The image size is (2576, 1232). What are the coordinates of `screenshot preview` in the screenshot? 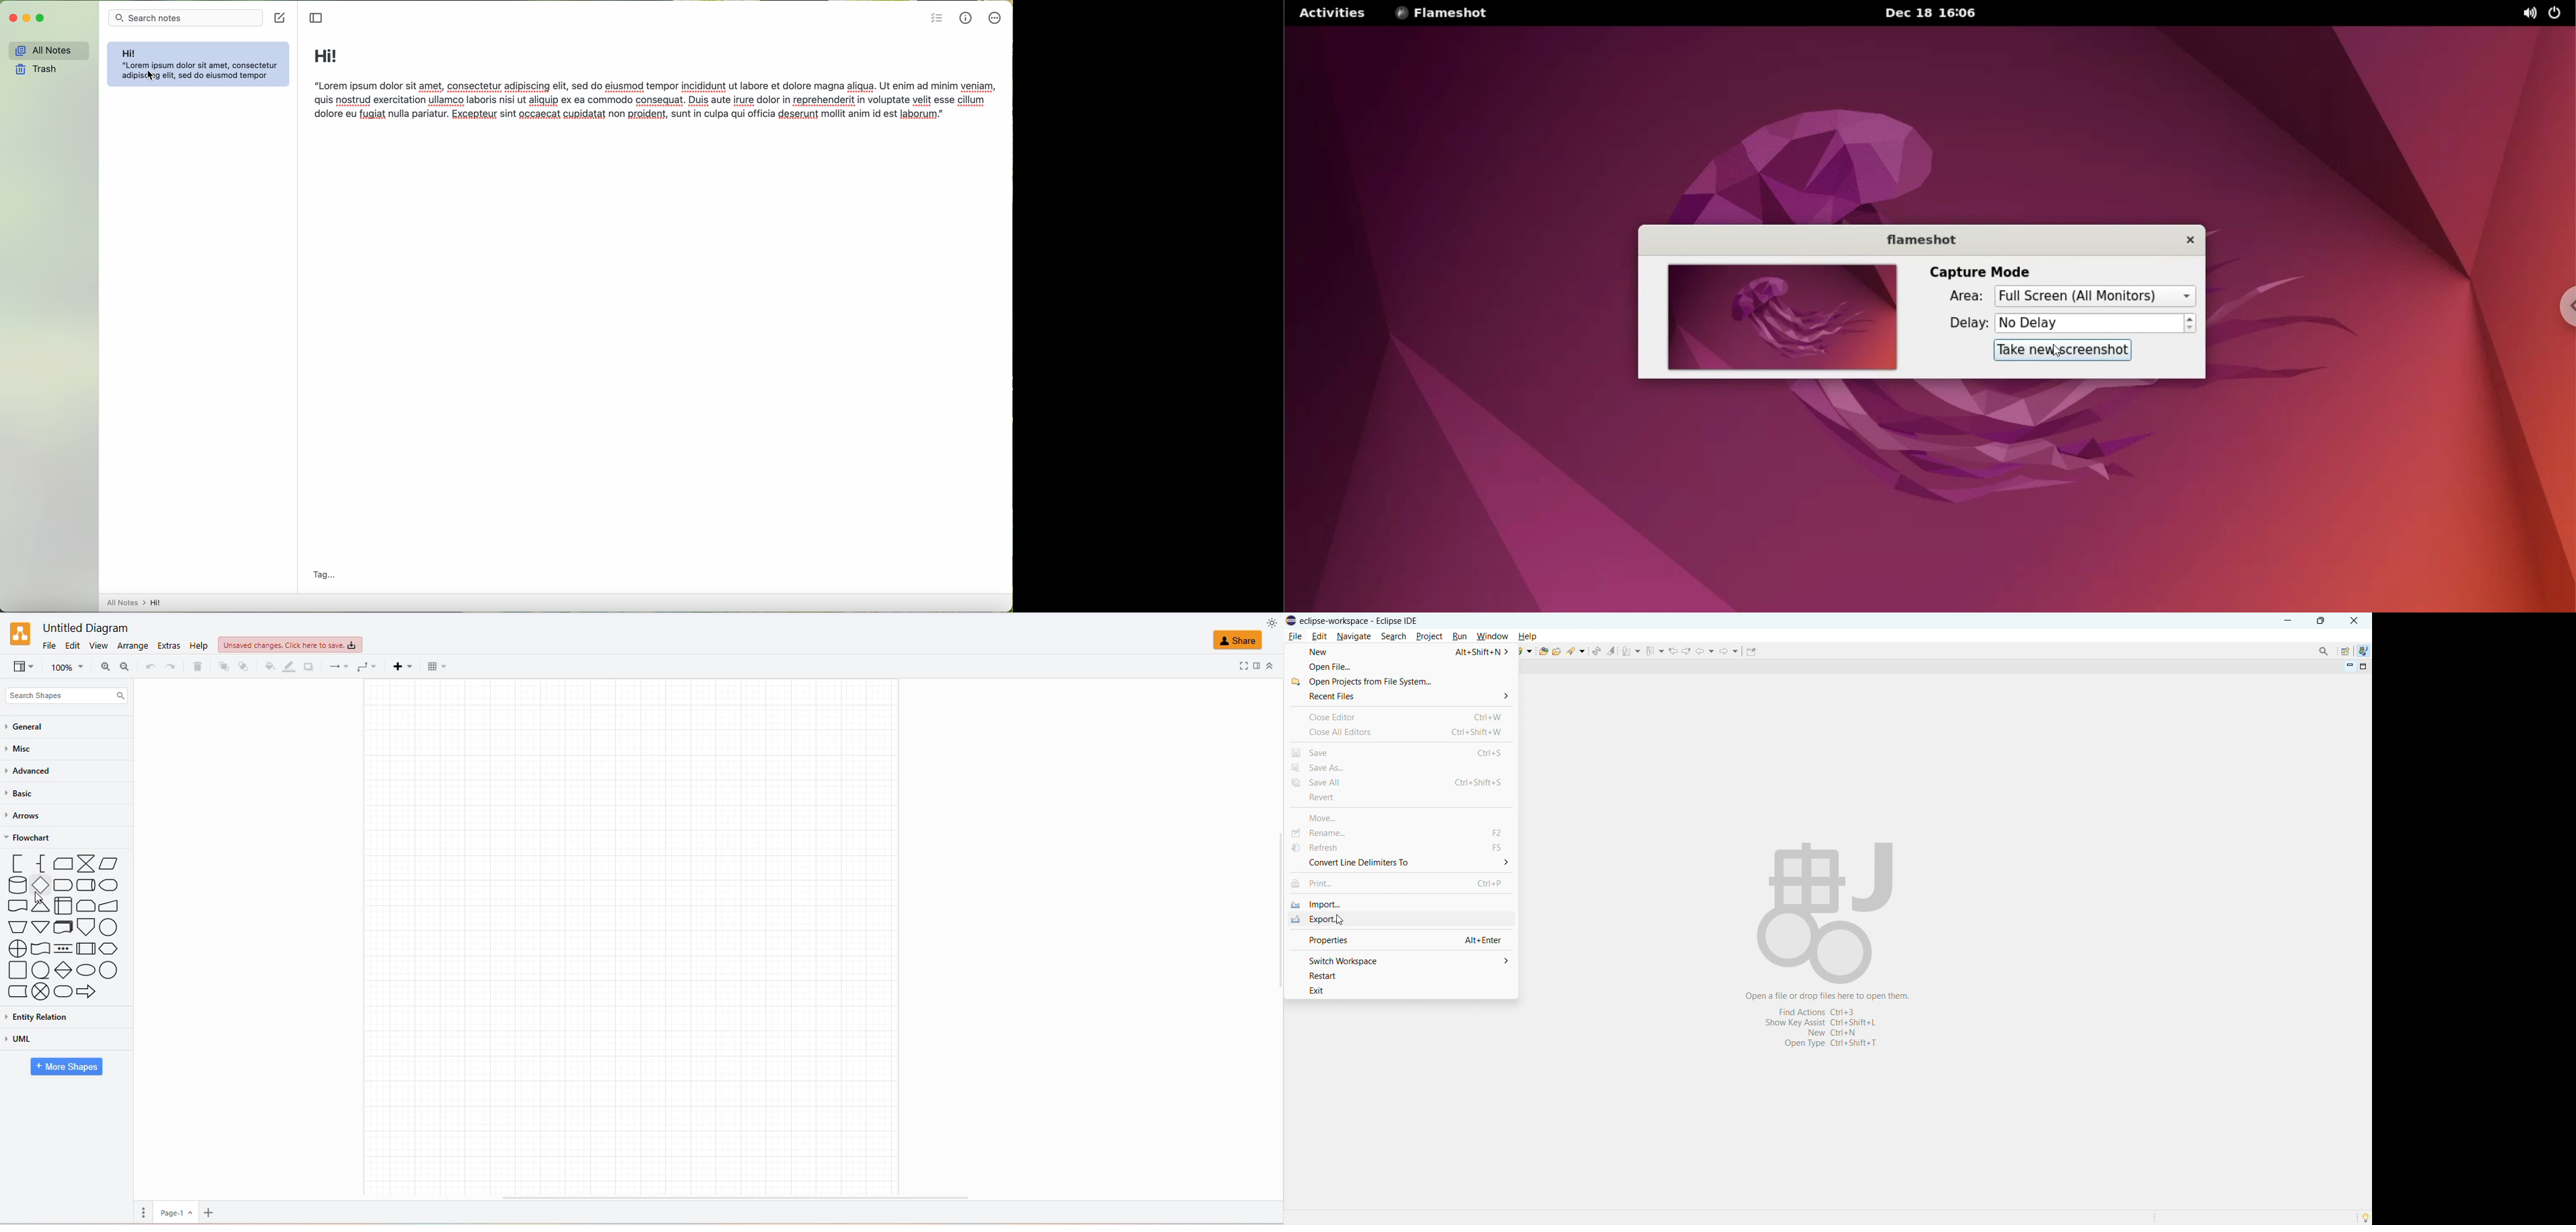 It's located at (1776, 318).